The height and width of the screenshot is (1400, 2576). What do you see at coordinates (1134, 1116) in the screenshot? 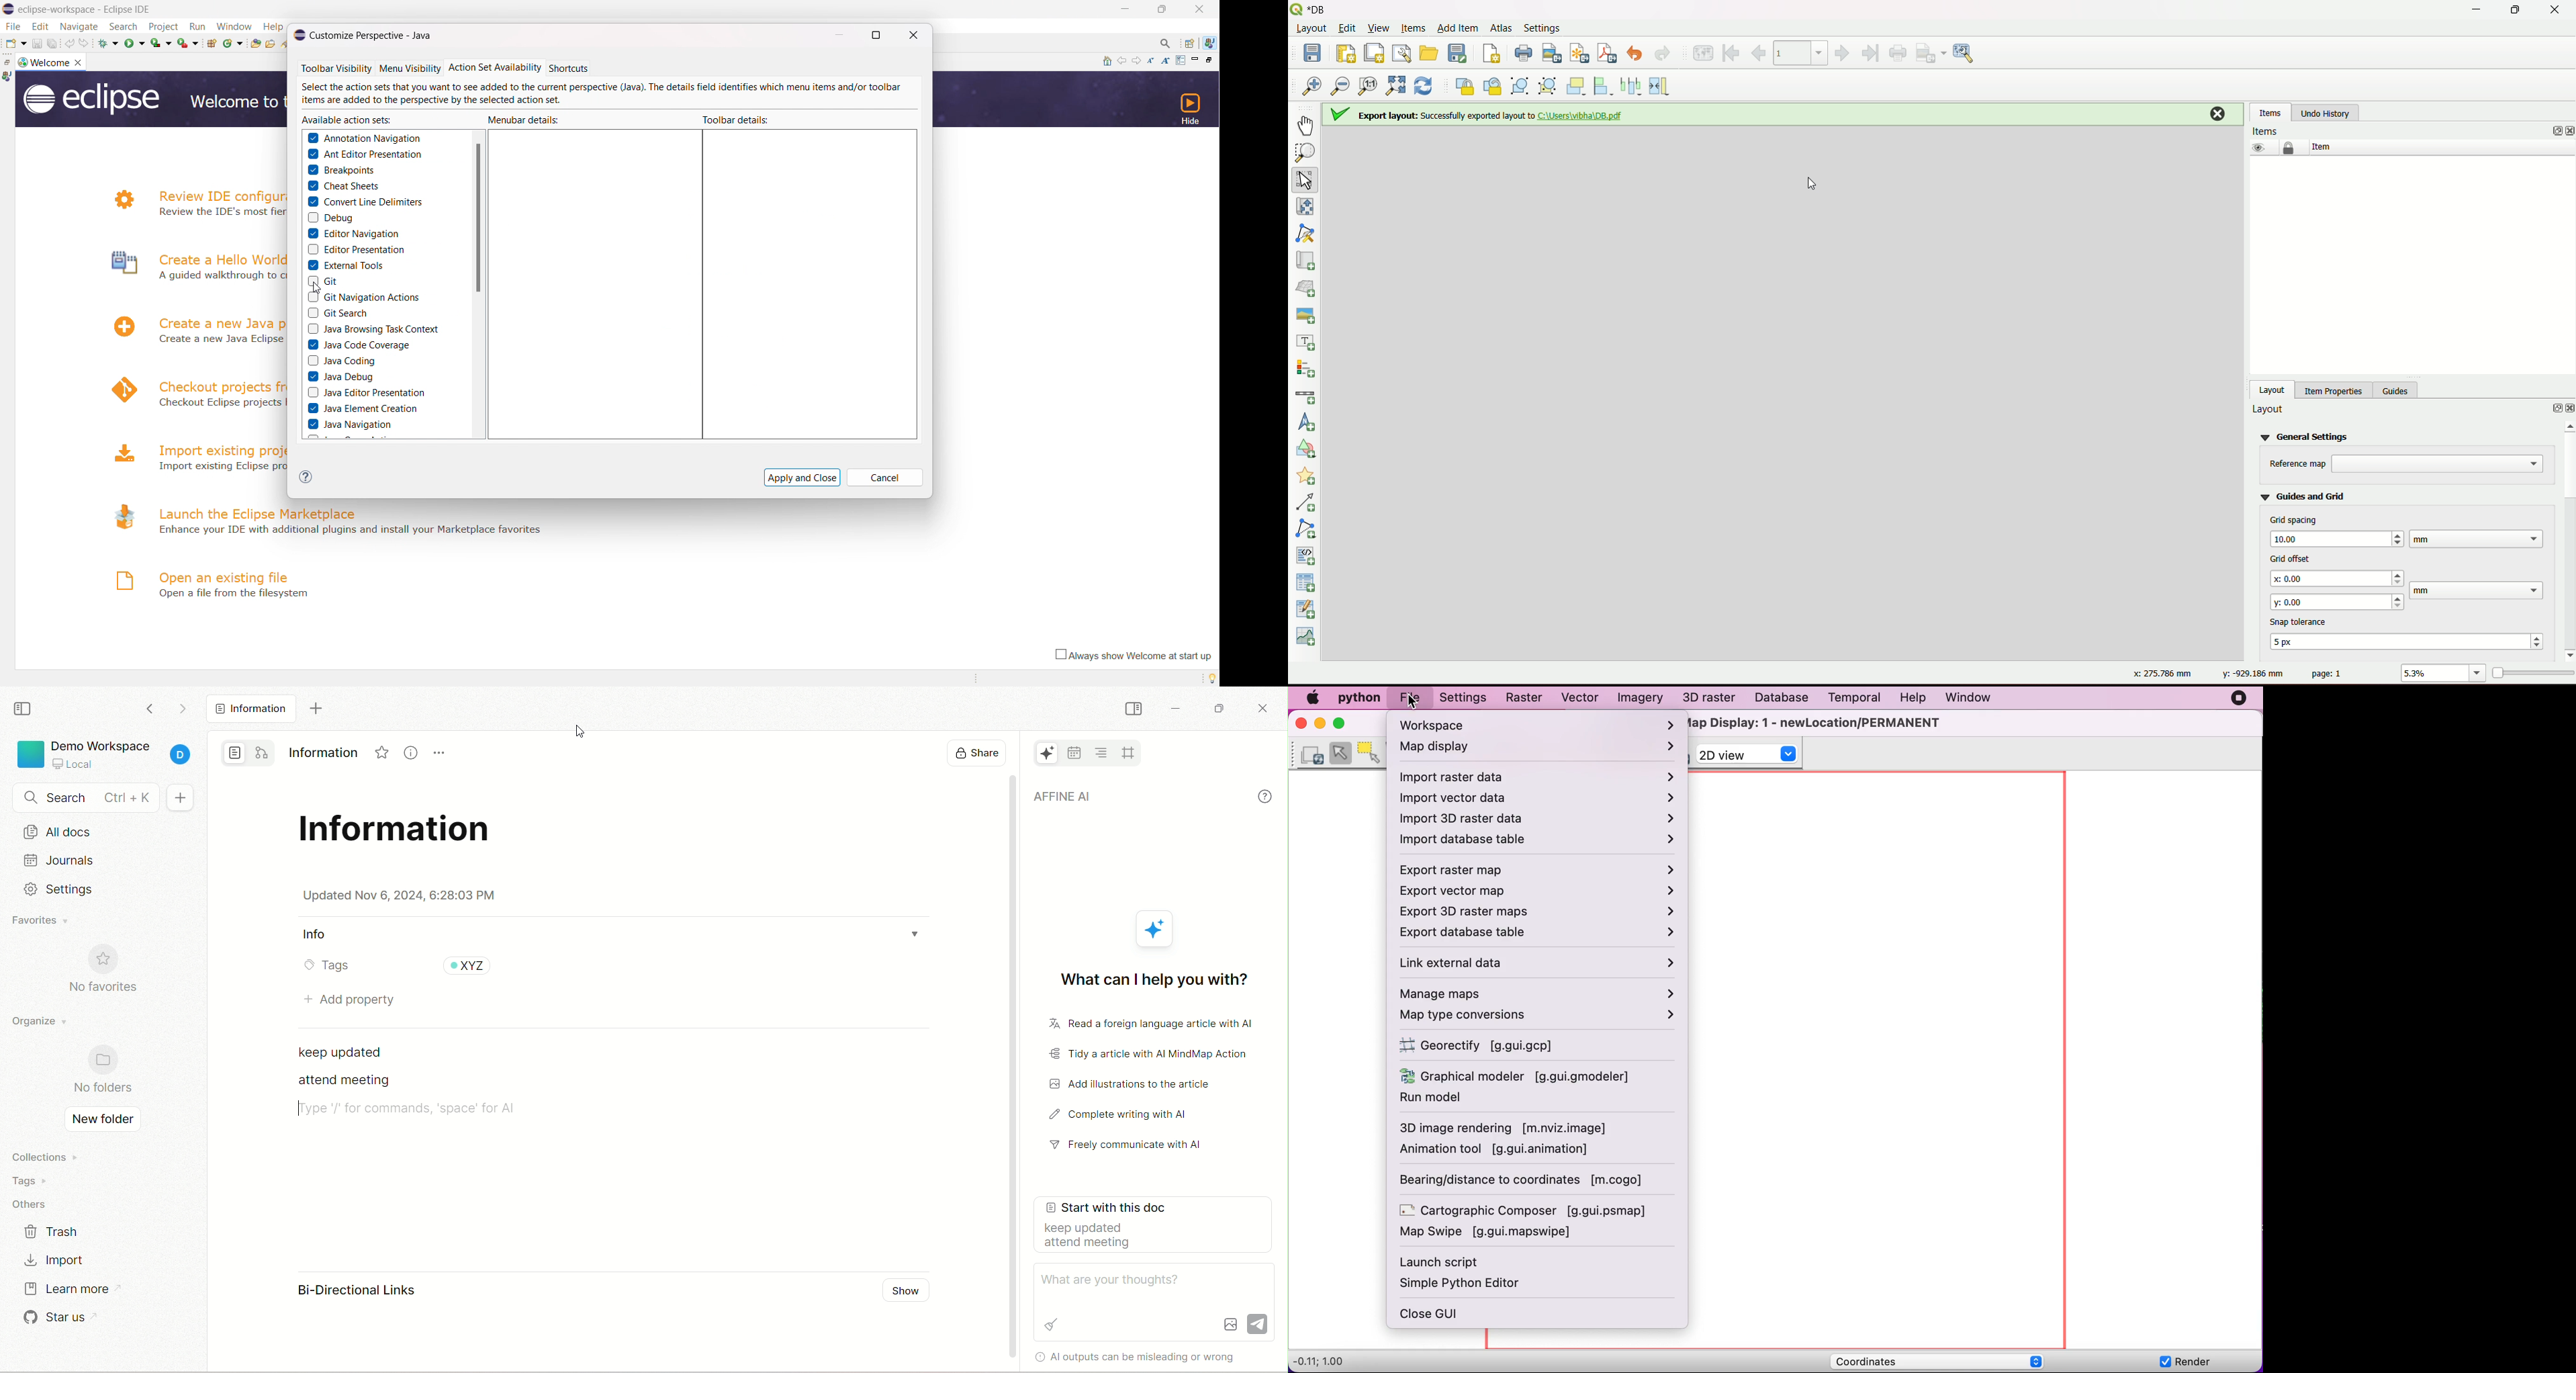
I see `complete writing with AI` at bounding box center [1134, 1116].